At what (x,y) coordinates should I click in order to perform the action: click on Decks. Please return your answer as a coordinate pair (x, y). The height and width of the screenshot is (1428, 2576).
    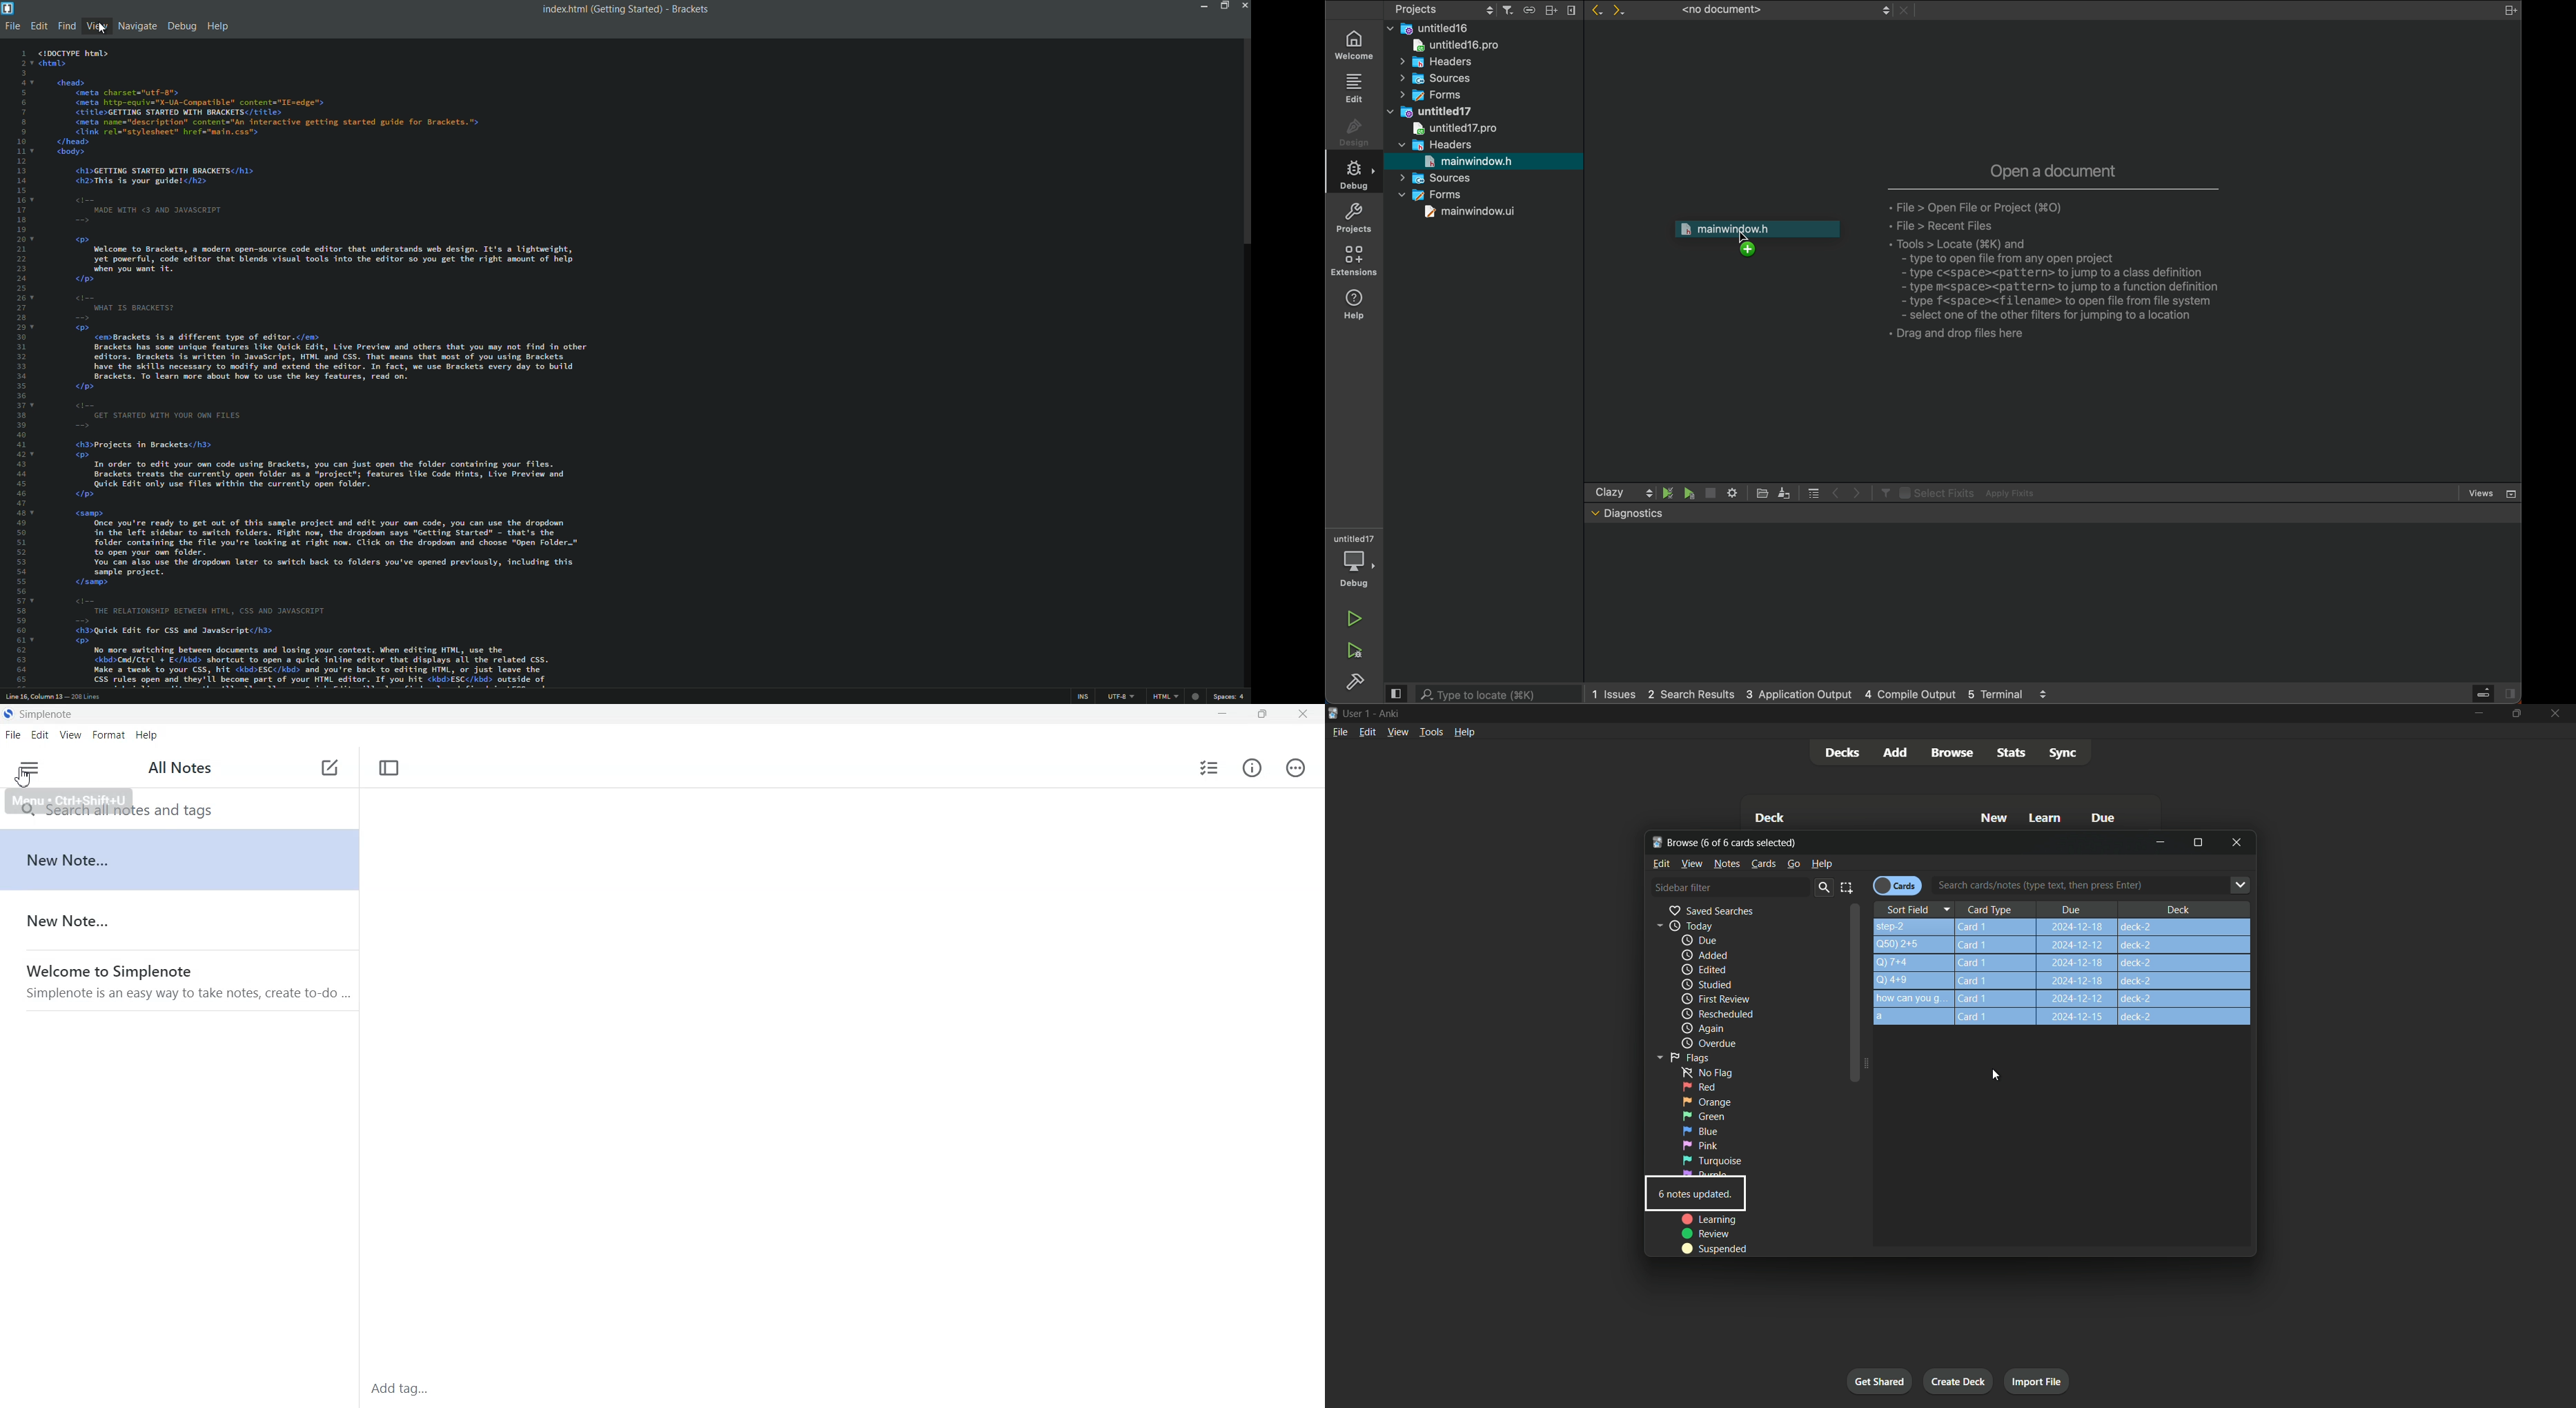
    Looking at the image, I should click on (1843, 753).